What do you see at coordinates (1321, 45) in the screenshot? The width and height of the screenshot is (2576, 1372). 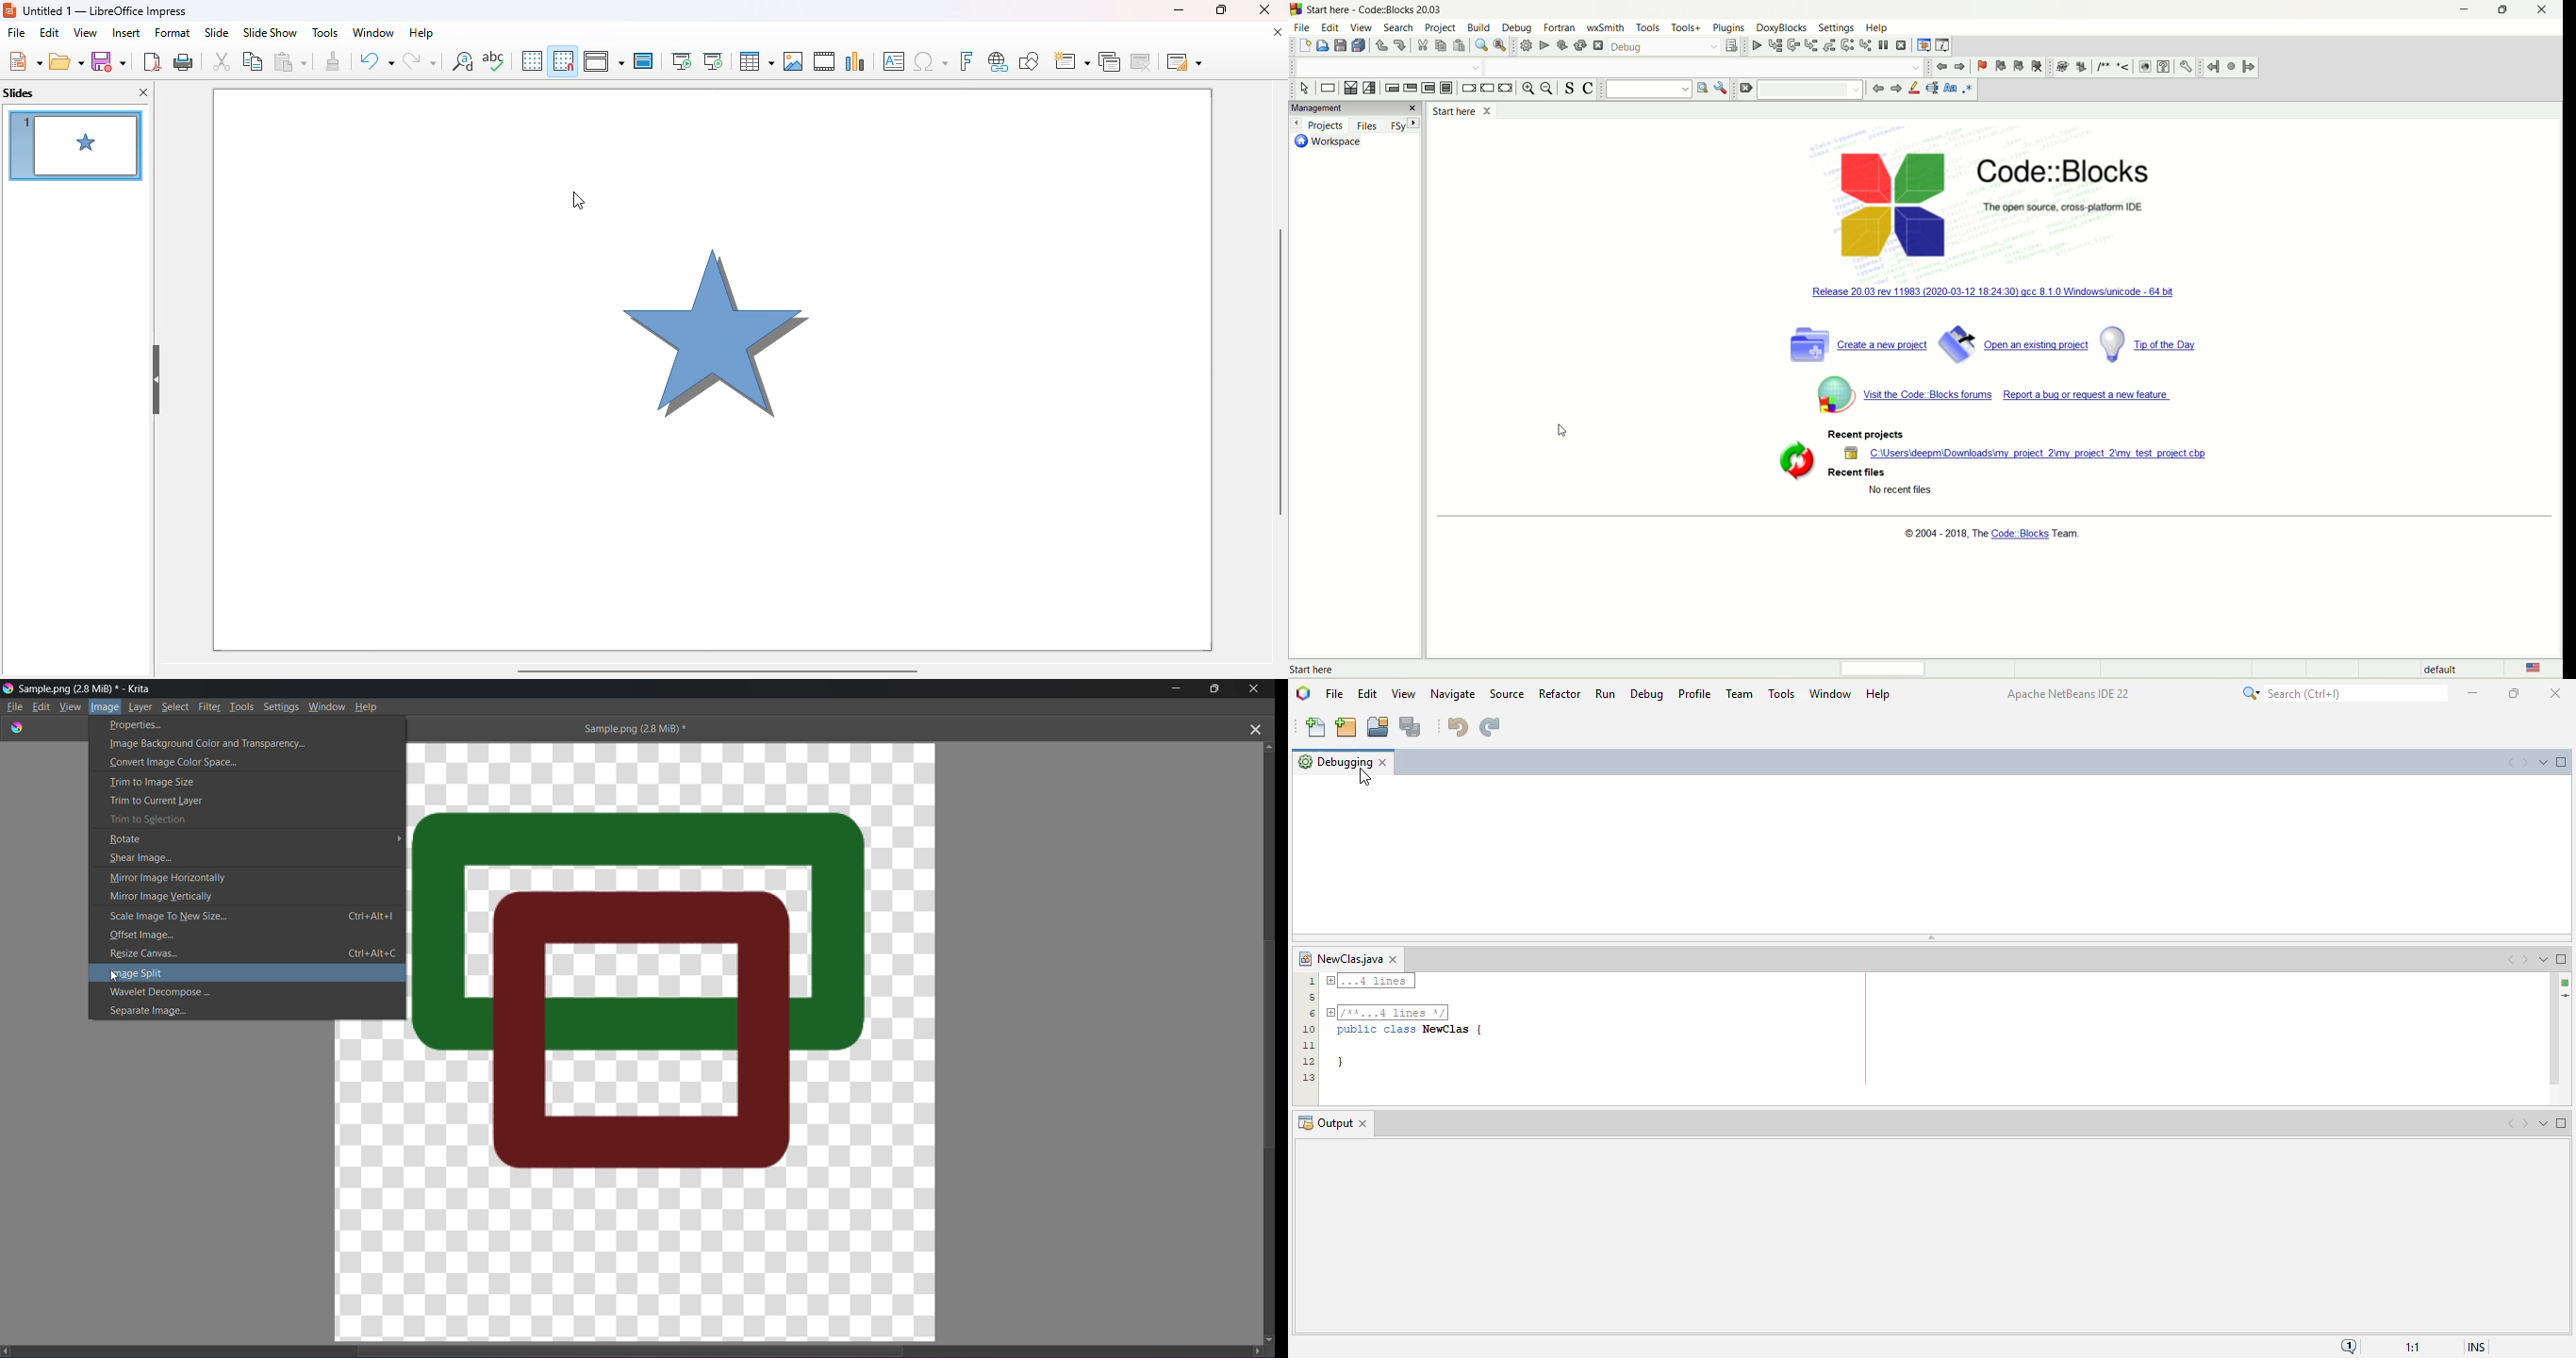 I see `open` at bounding box center [1321, 45].